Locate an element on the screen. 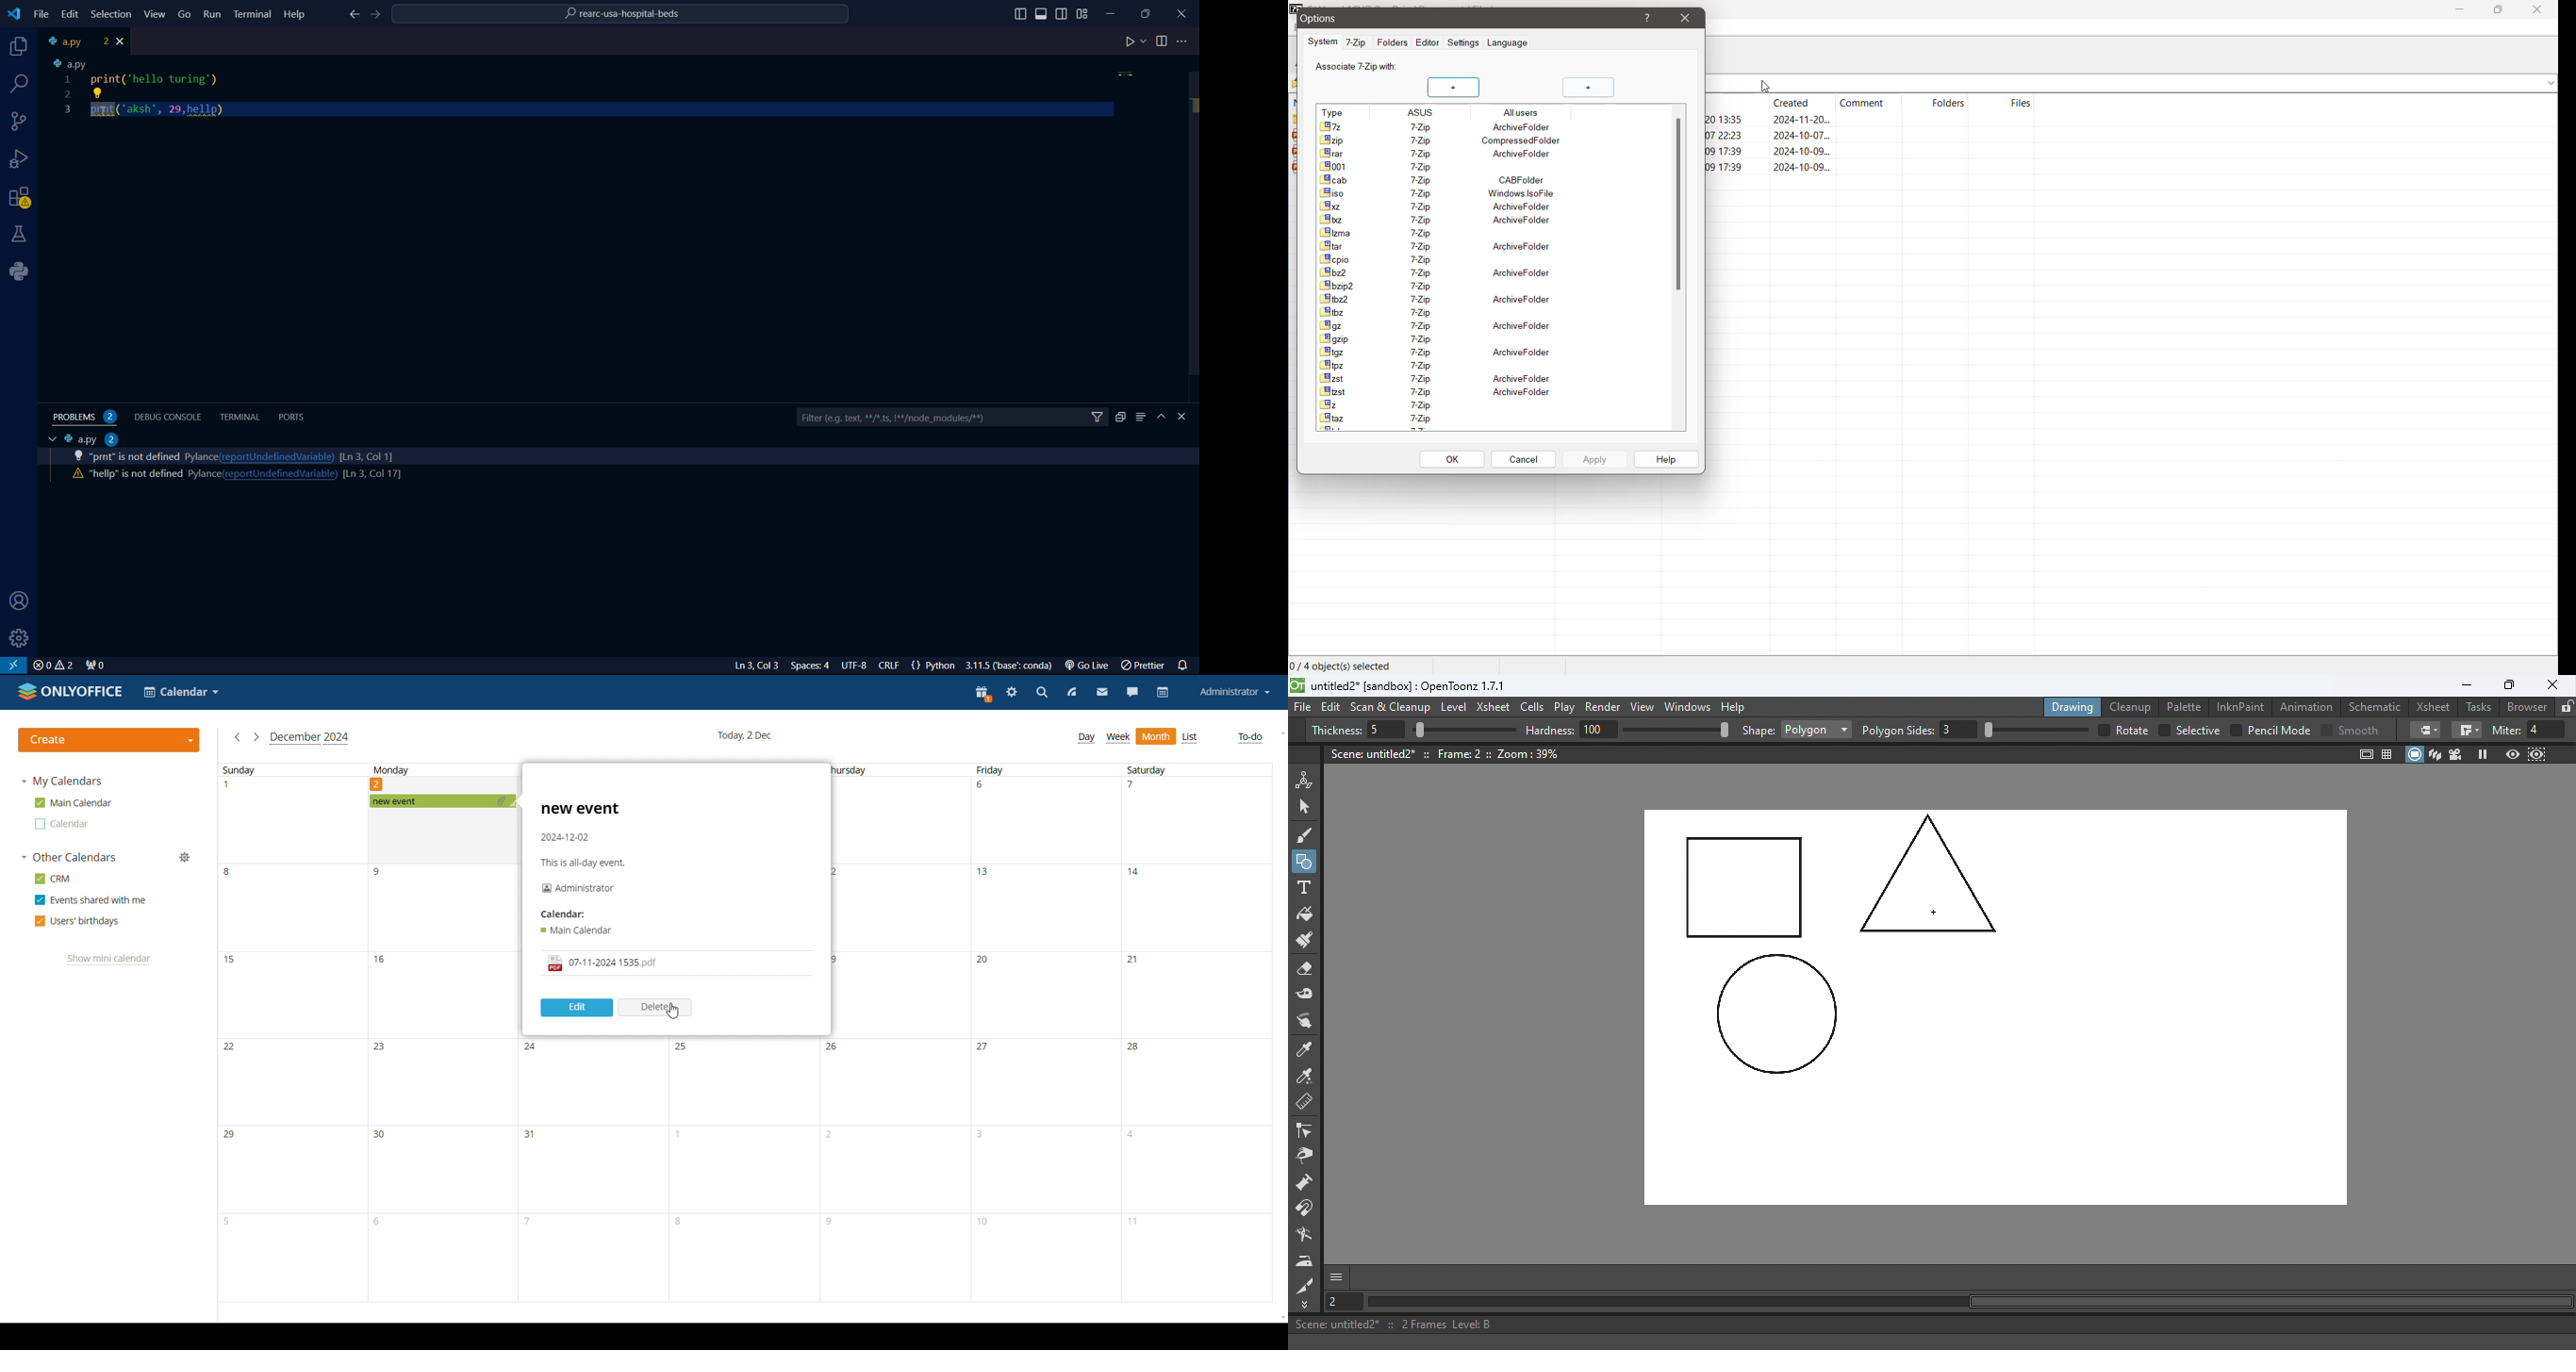 The image size is (2576, 1372). Available system details is located at coordinates (1442, 339).